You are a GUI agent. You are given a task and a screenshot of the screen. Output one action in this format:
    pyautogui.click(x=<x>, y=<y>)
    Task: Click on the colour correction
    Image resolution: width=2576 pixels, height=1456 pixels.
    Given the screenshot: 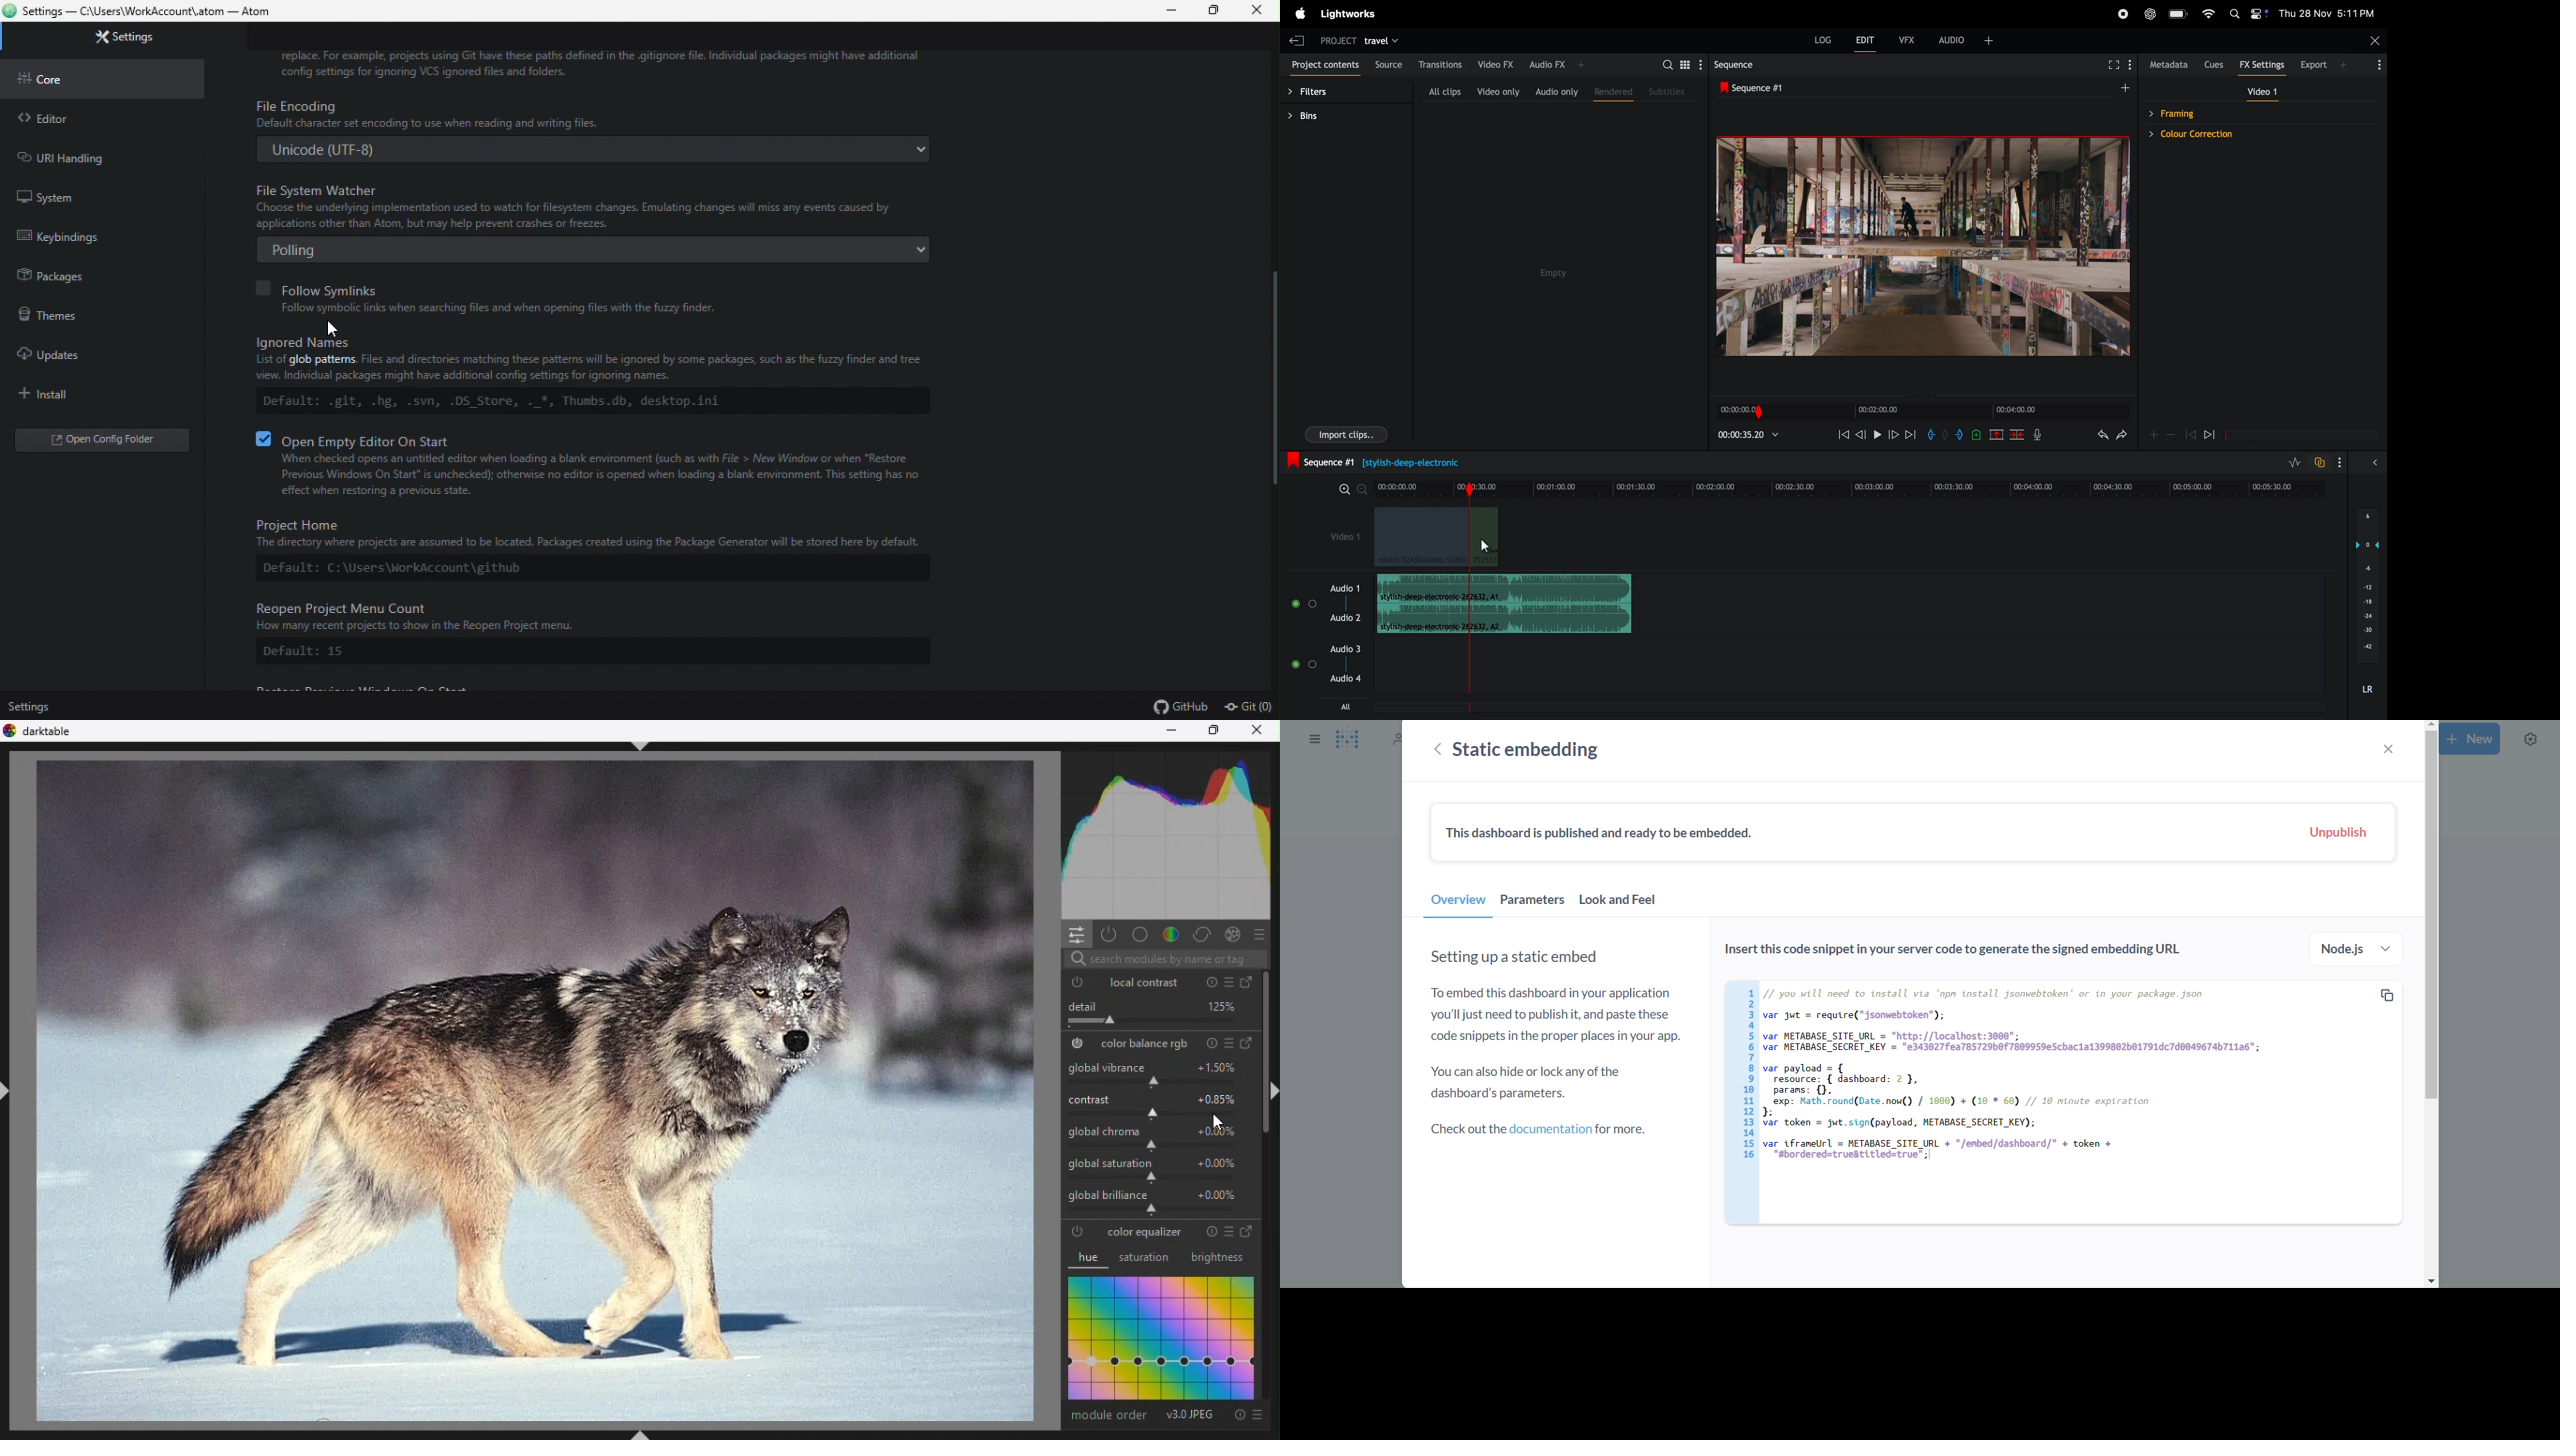 What is the action you would take?
    pyautogui.click(x=2213, y=135)
    